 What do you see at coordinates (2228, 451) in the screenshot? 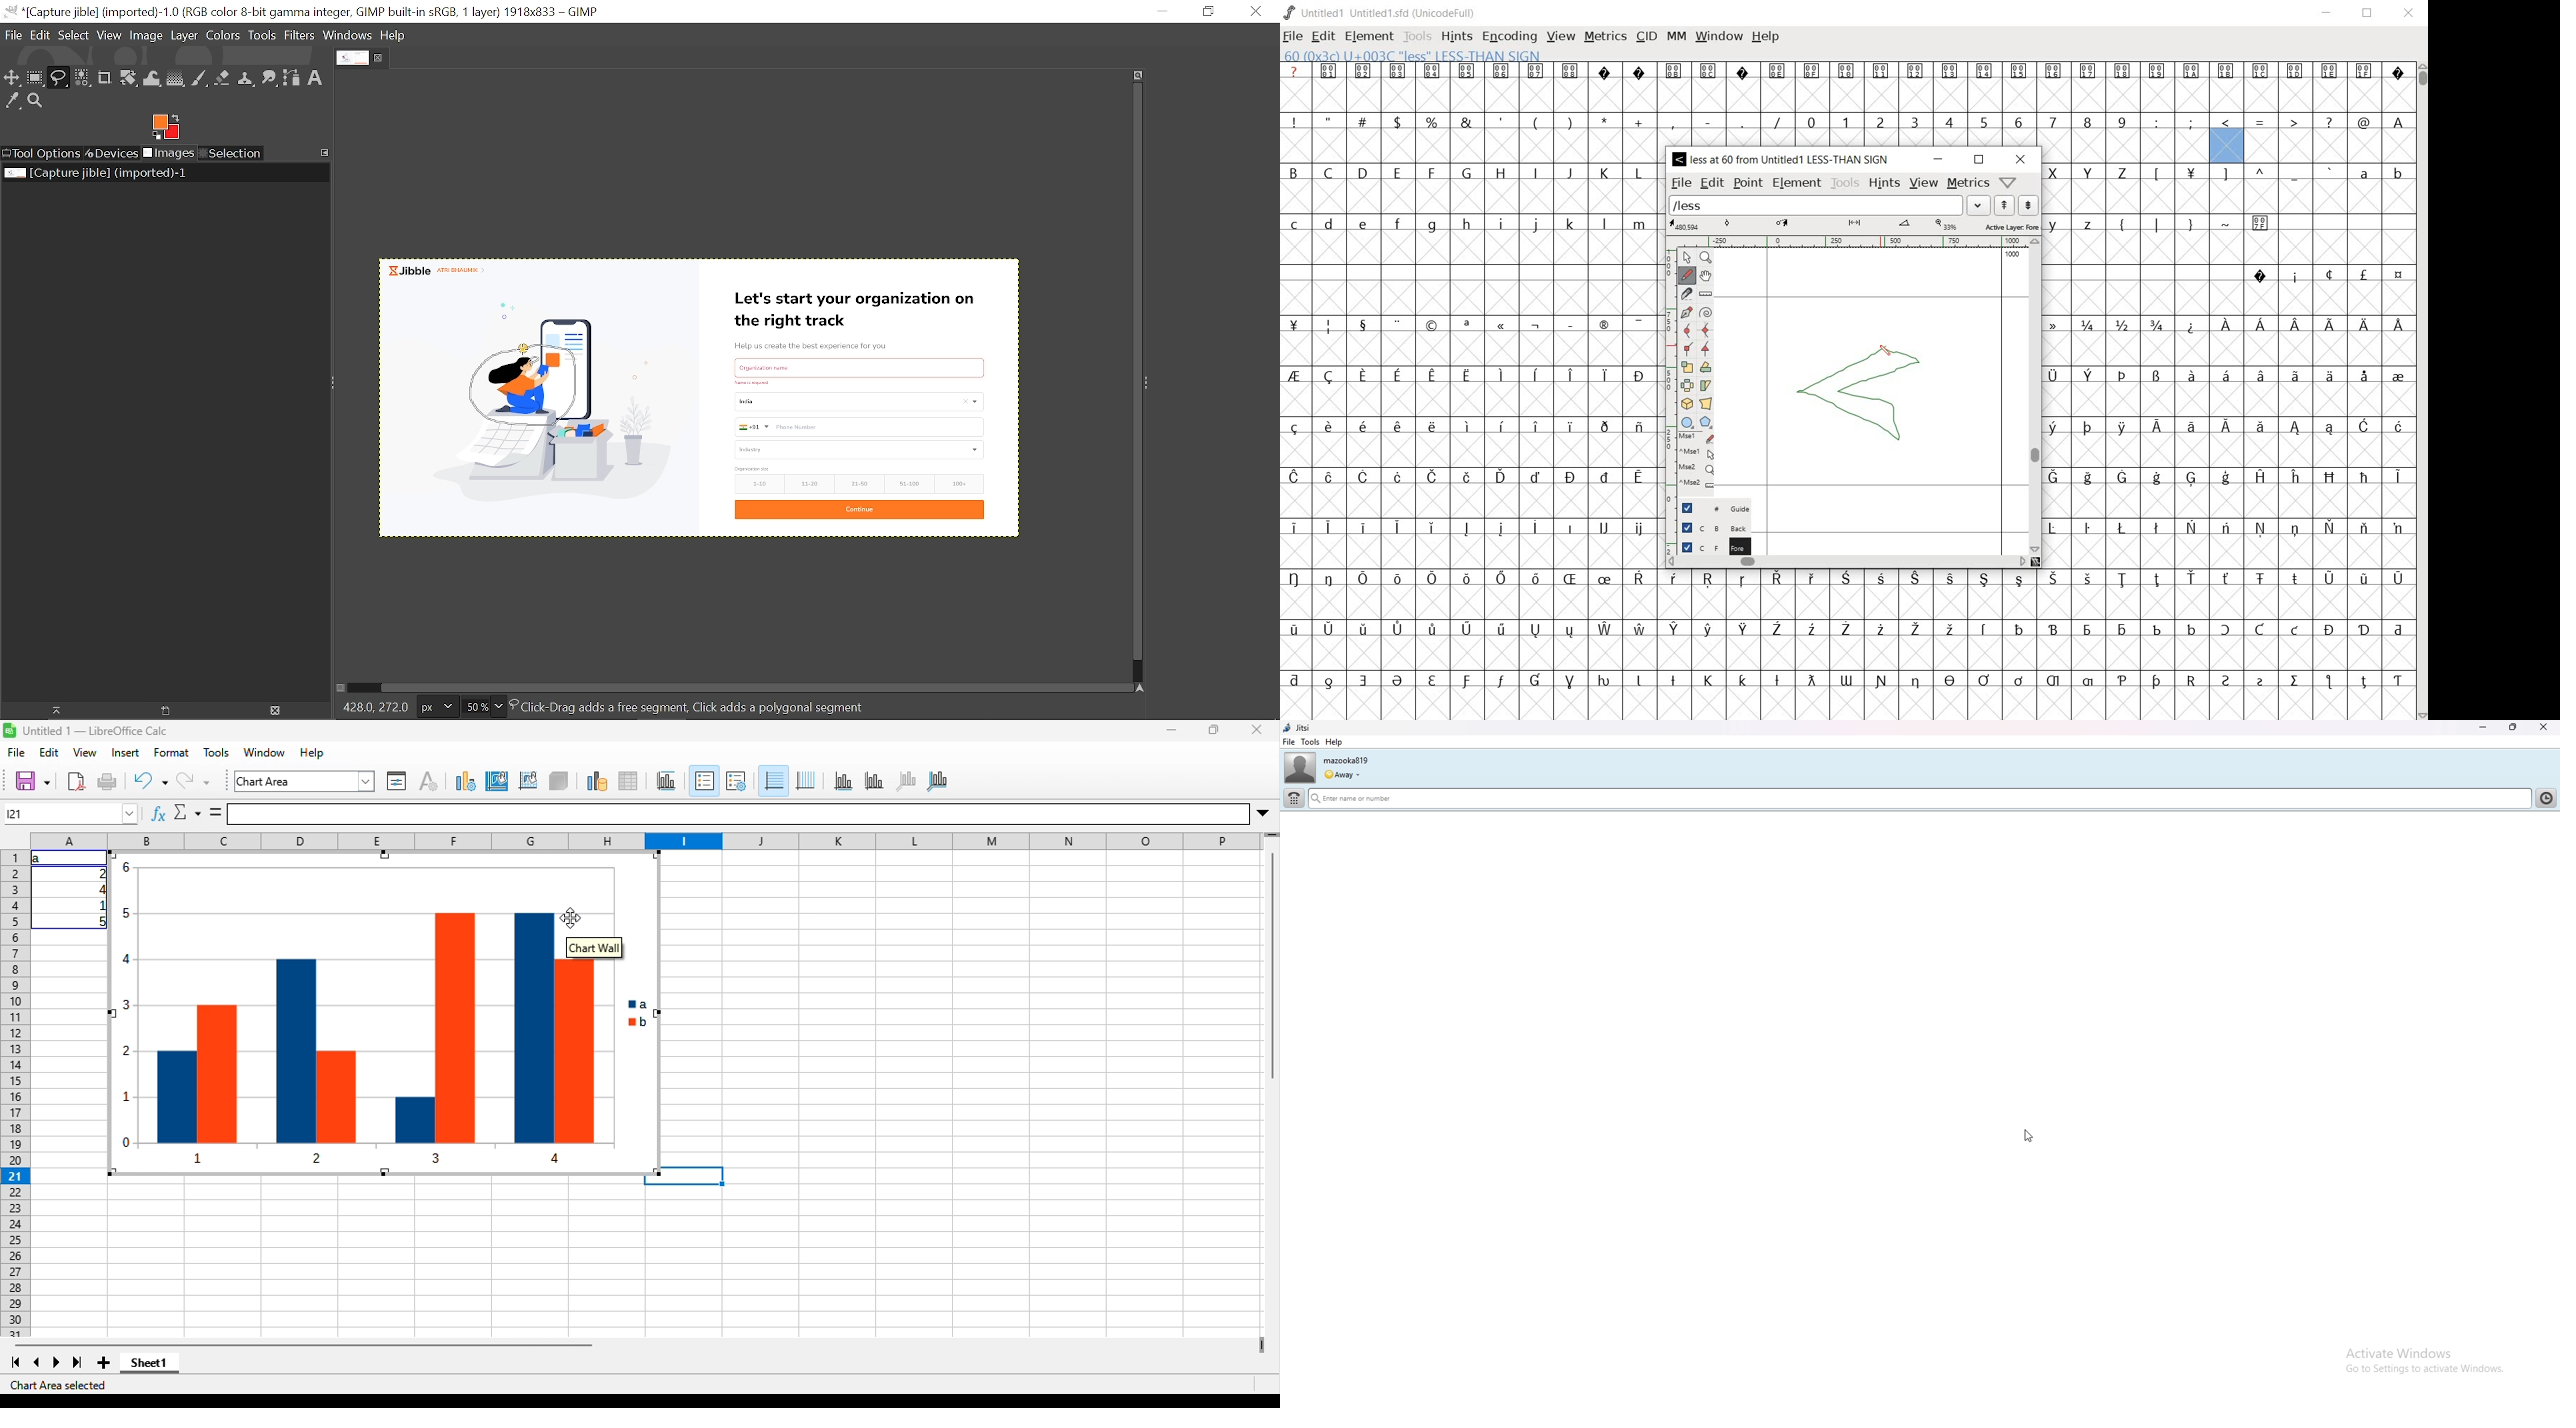
I see `empty cells` at bounding box center [2228, 451].